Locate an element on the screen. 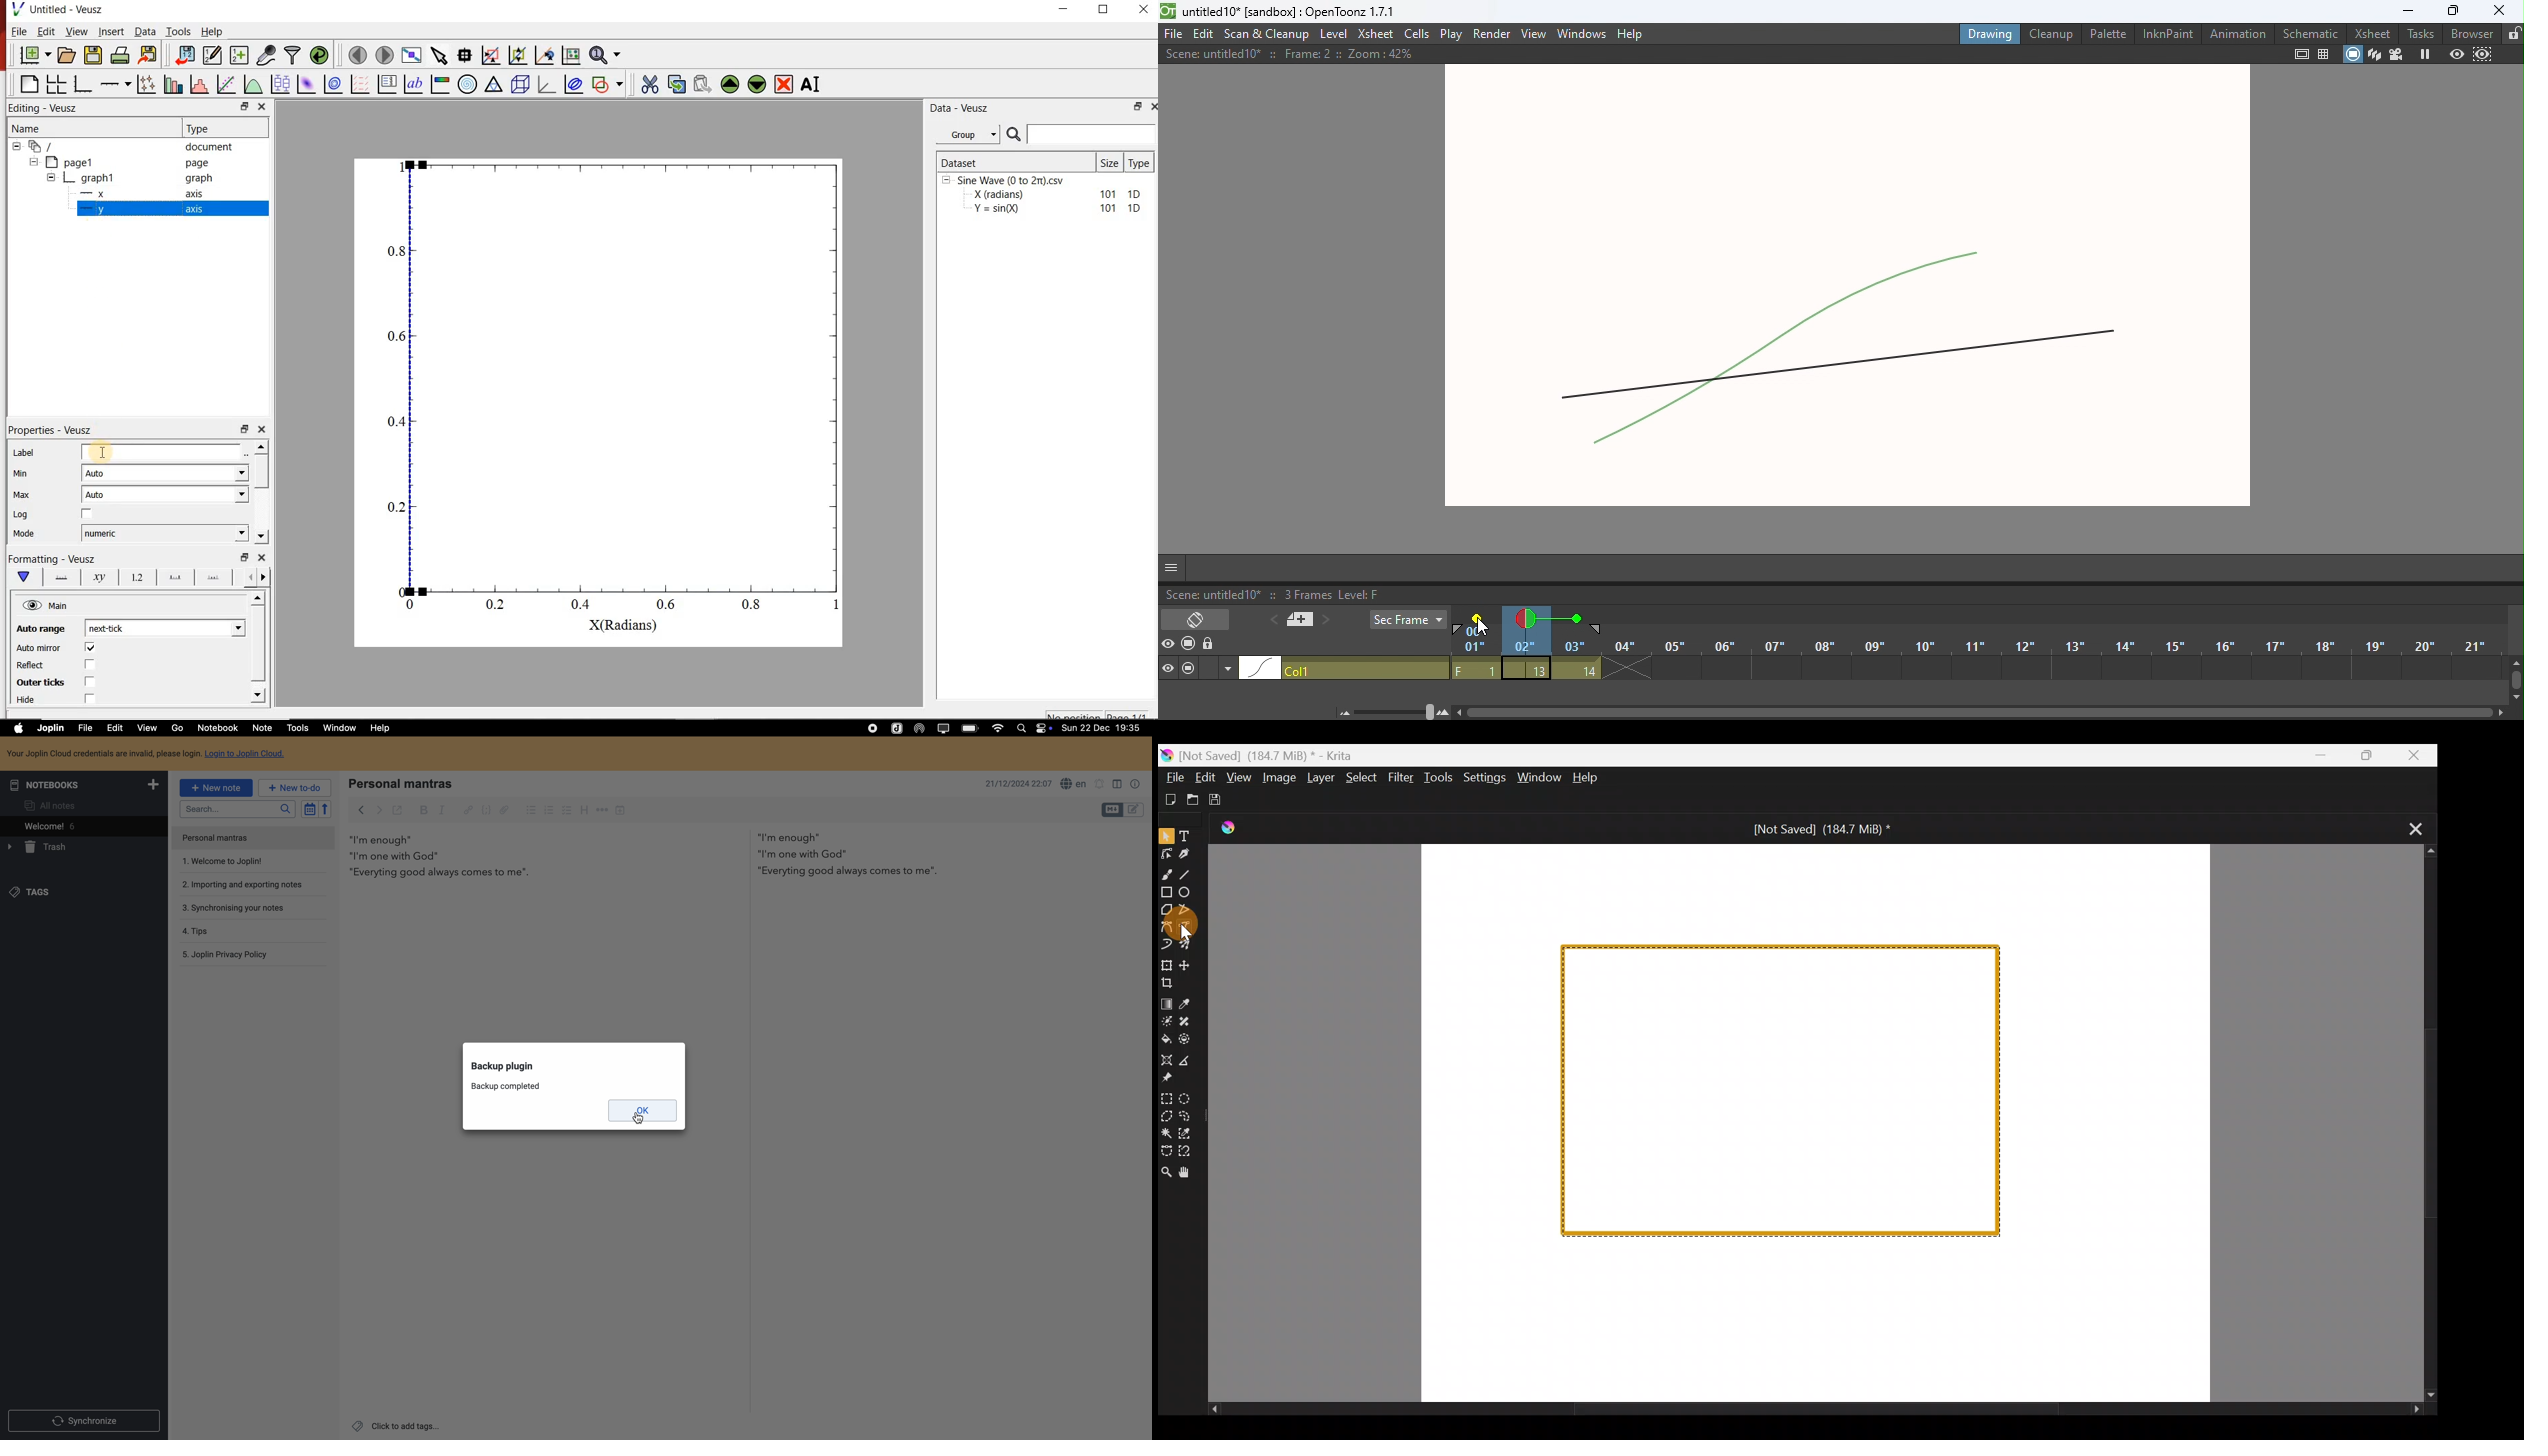  File is located at coordinates (19, 31).